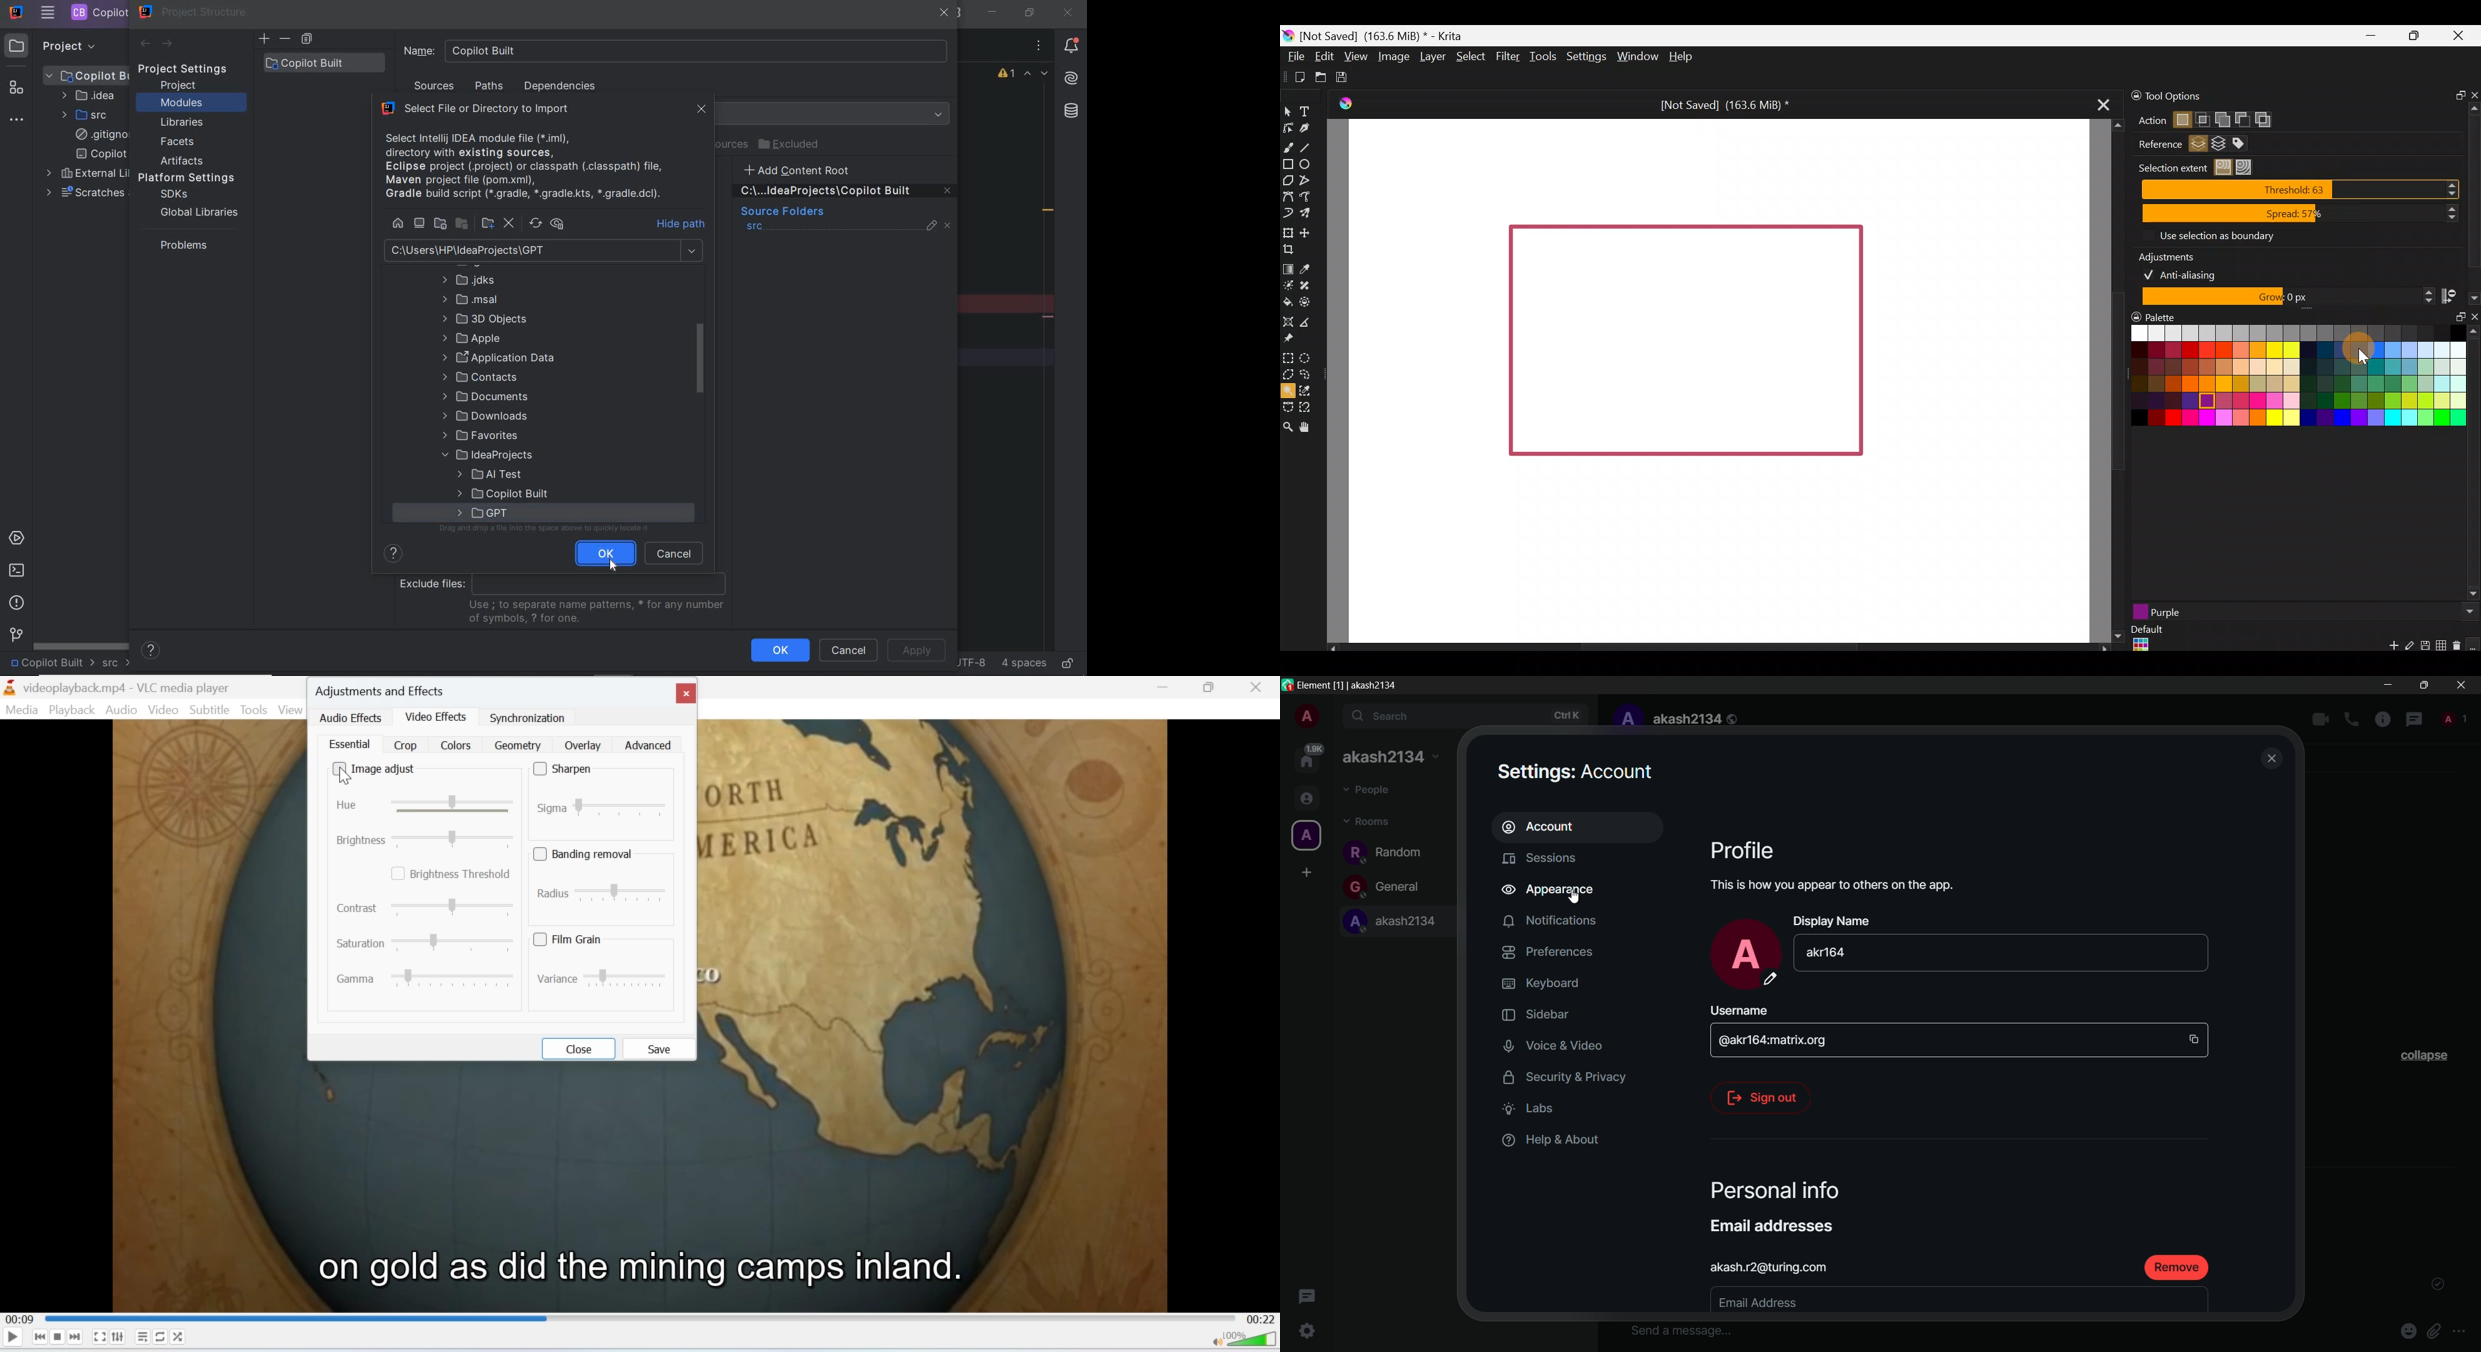 The width and height of the screenshot is (2492, 1372). I want to click on sharpen, so click(568, 769).